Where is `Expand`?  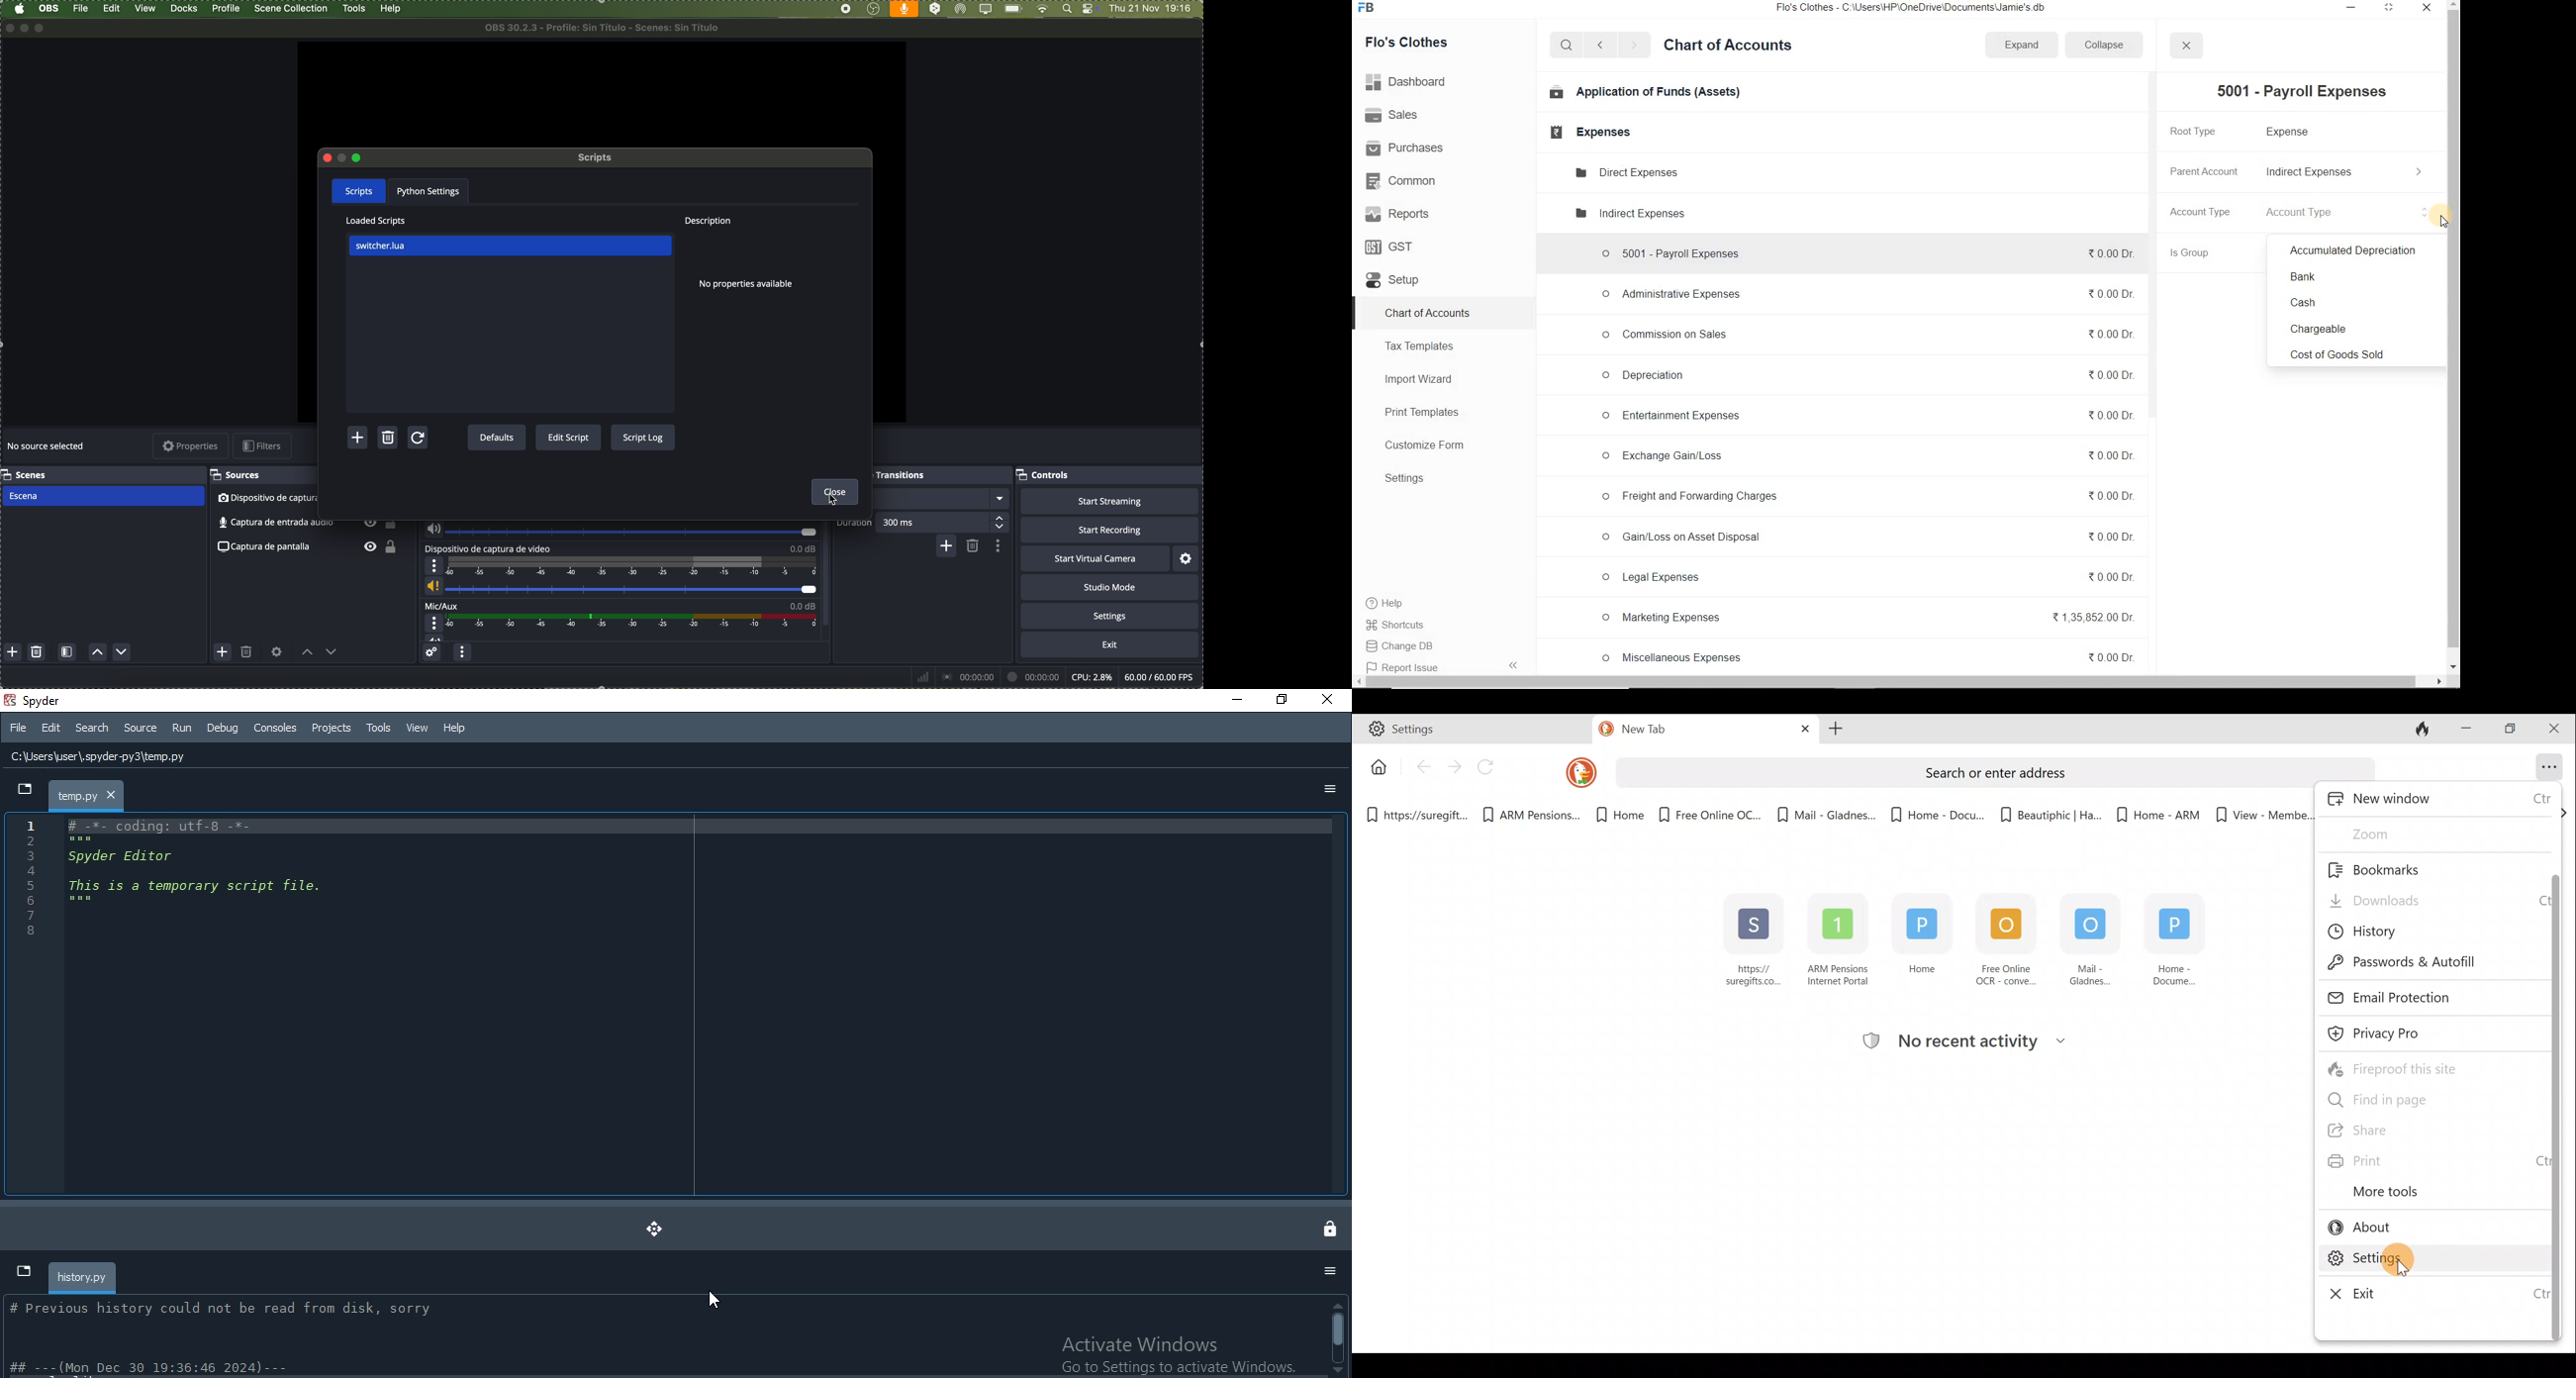 Expand is located at coordinates (2023, 46).